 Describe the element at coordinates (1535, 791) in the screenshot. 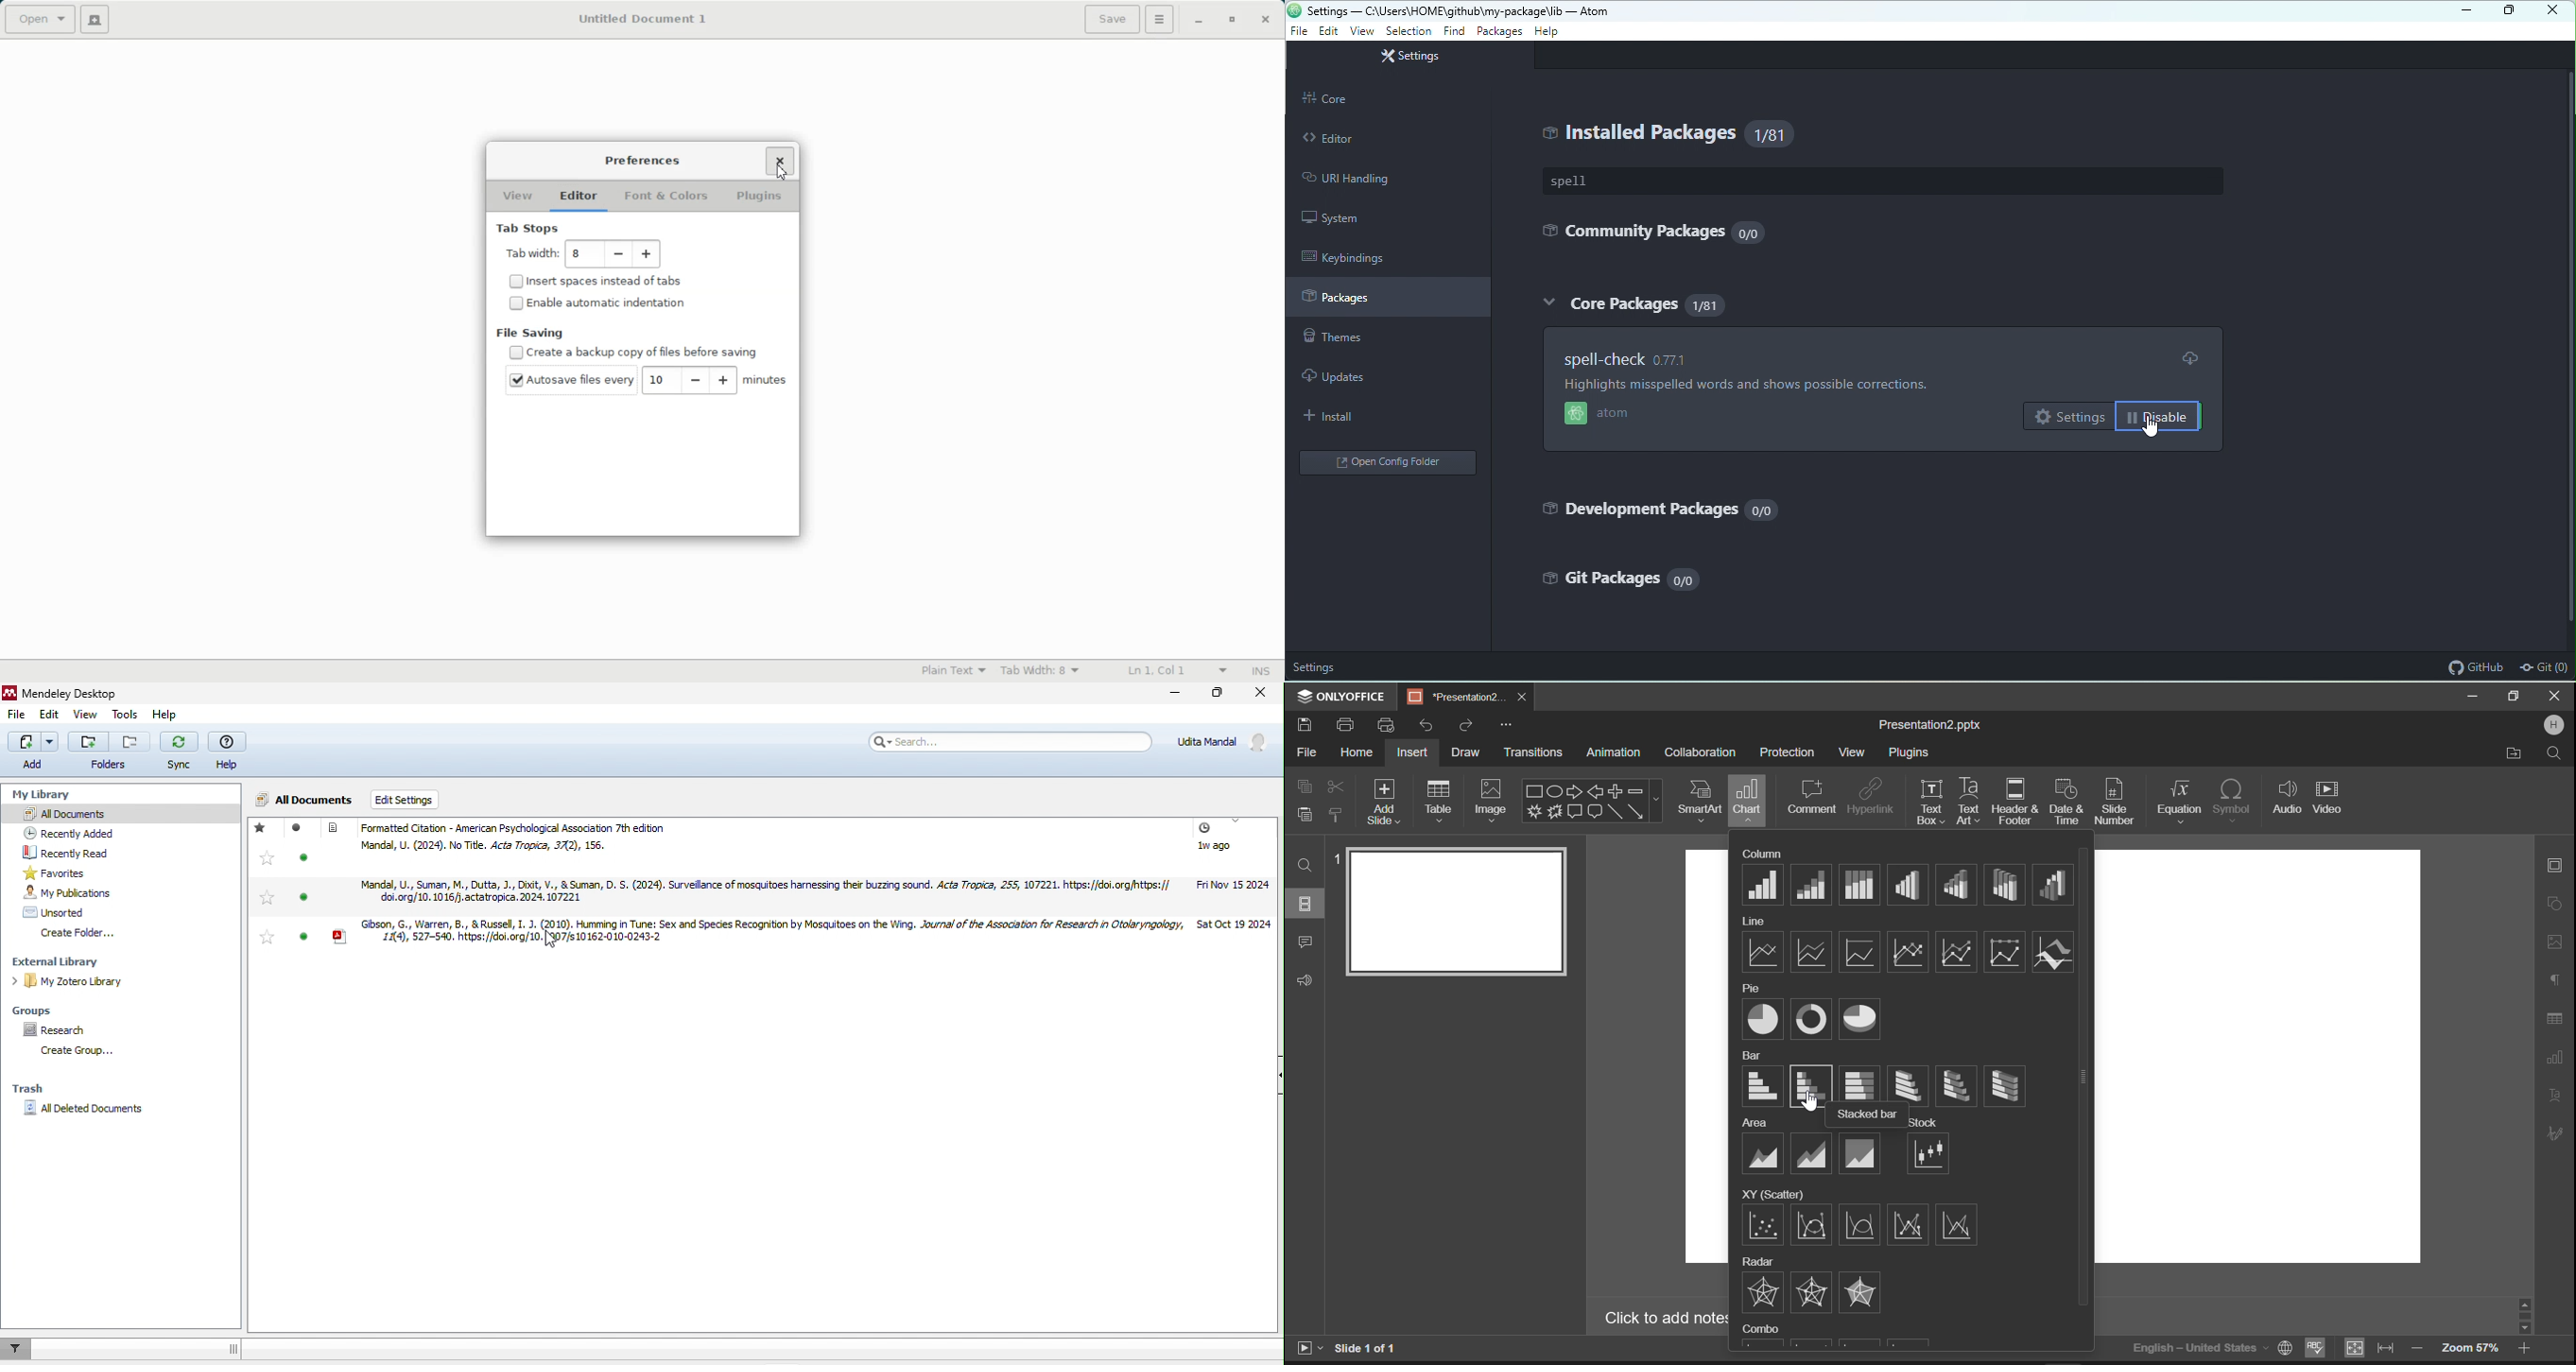

I see `Rectangle` at that location.